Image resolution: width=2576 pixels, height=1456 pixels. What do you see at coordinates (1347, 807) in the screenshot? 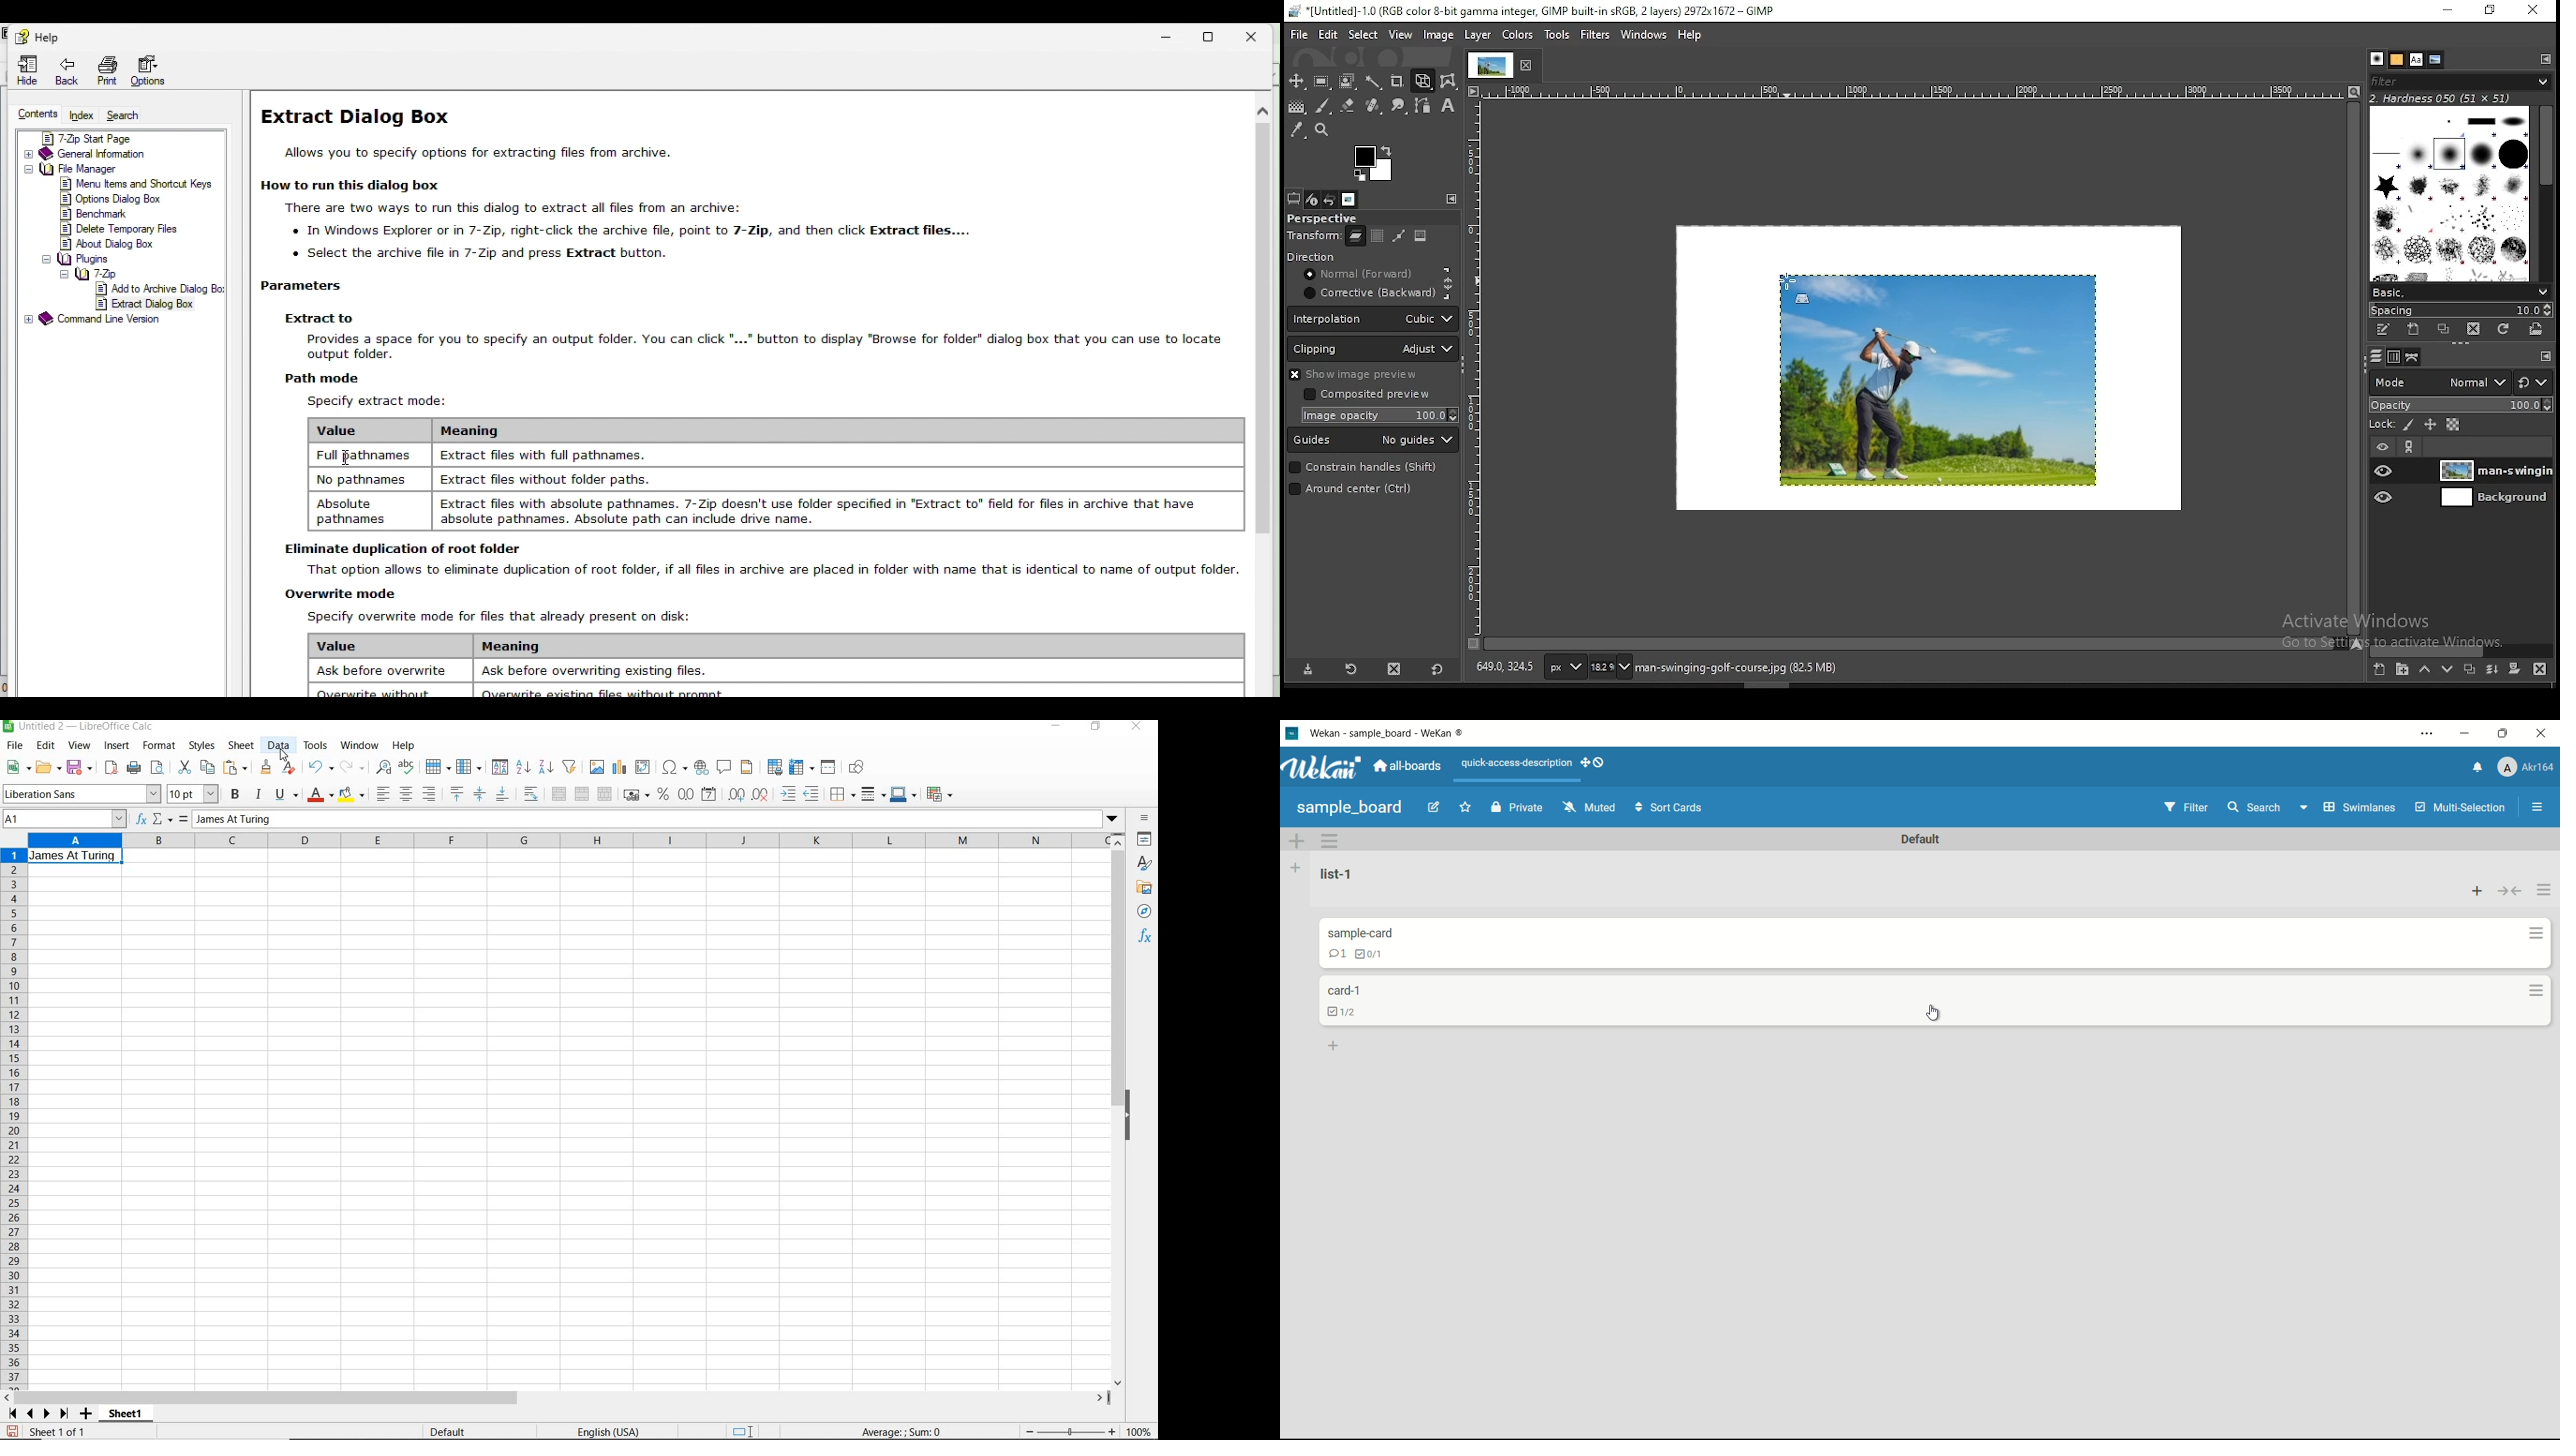
I see `sample_board` at bounding box center [1347, 807].